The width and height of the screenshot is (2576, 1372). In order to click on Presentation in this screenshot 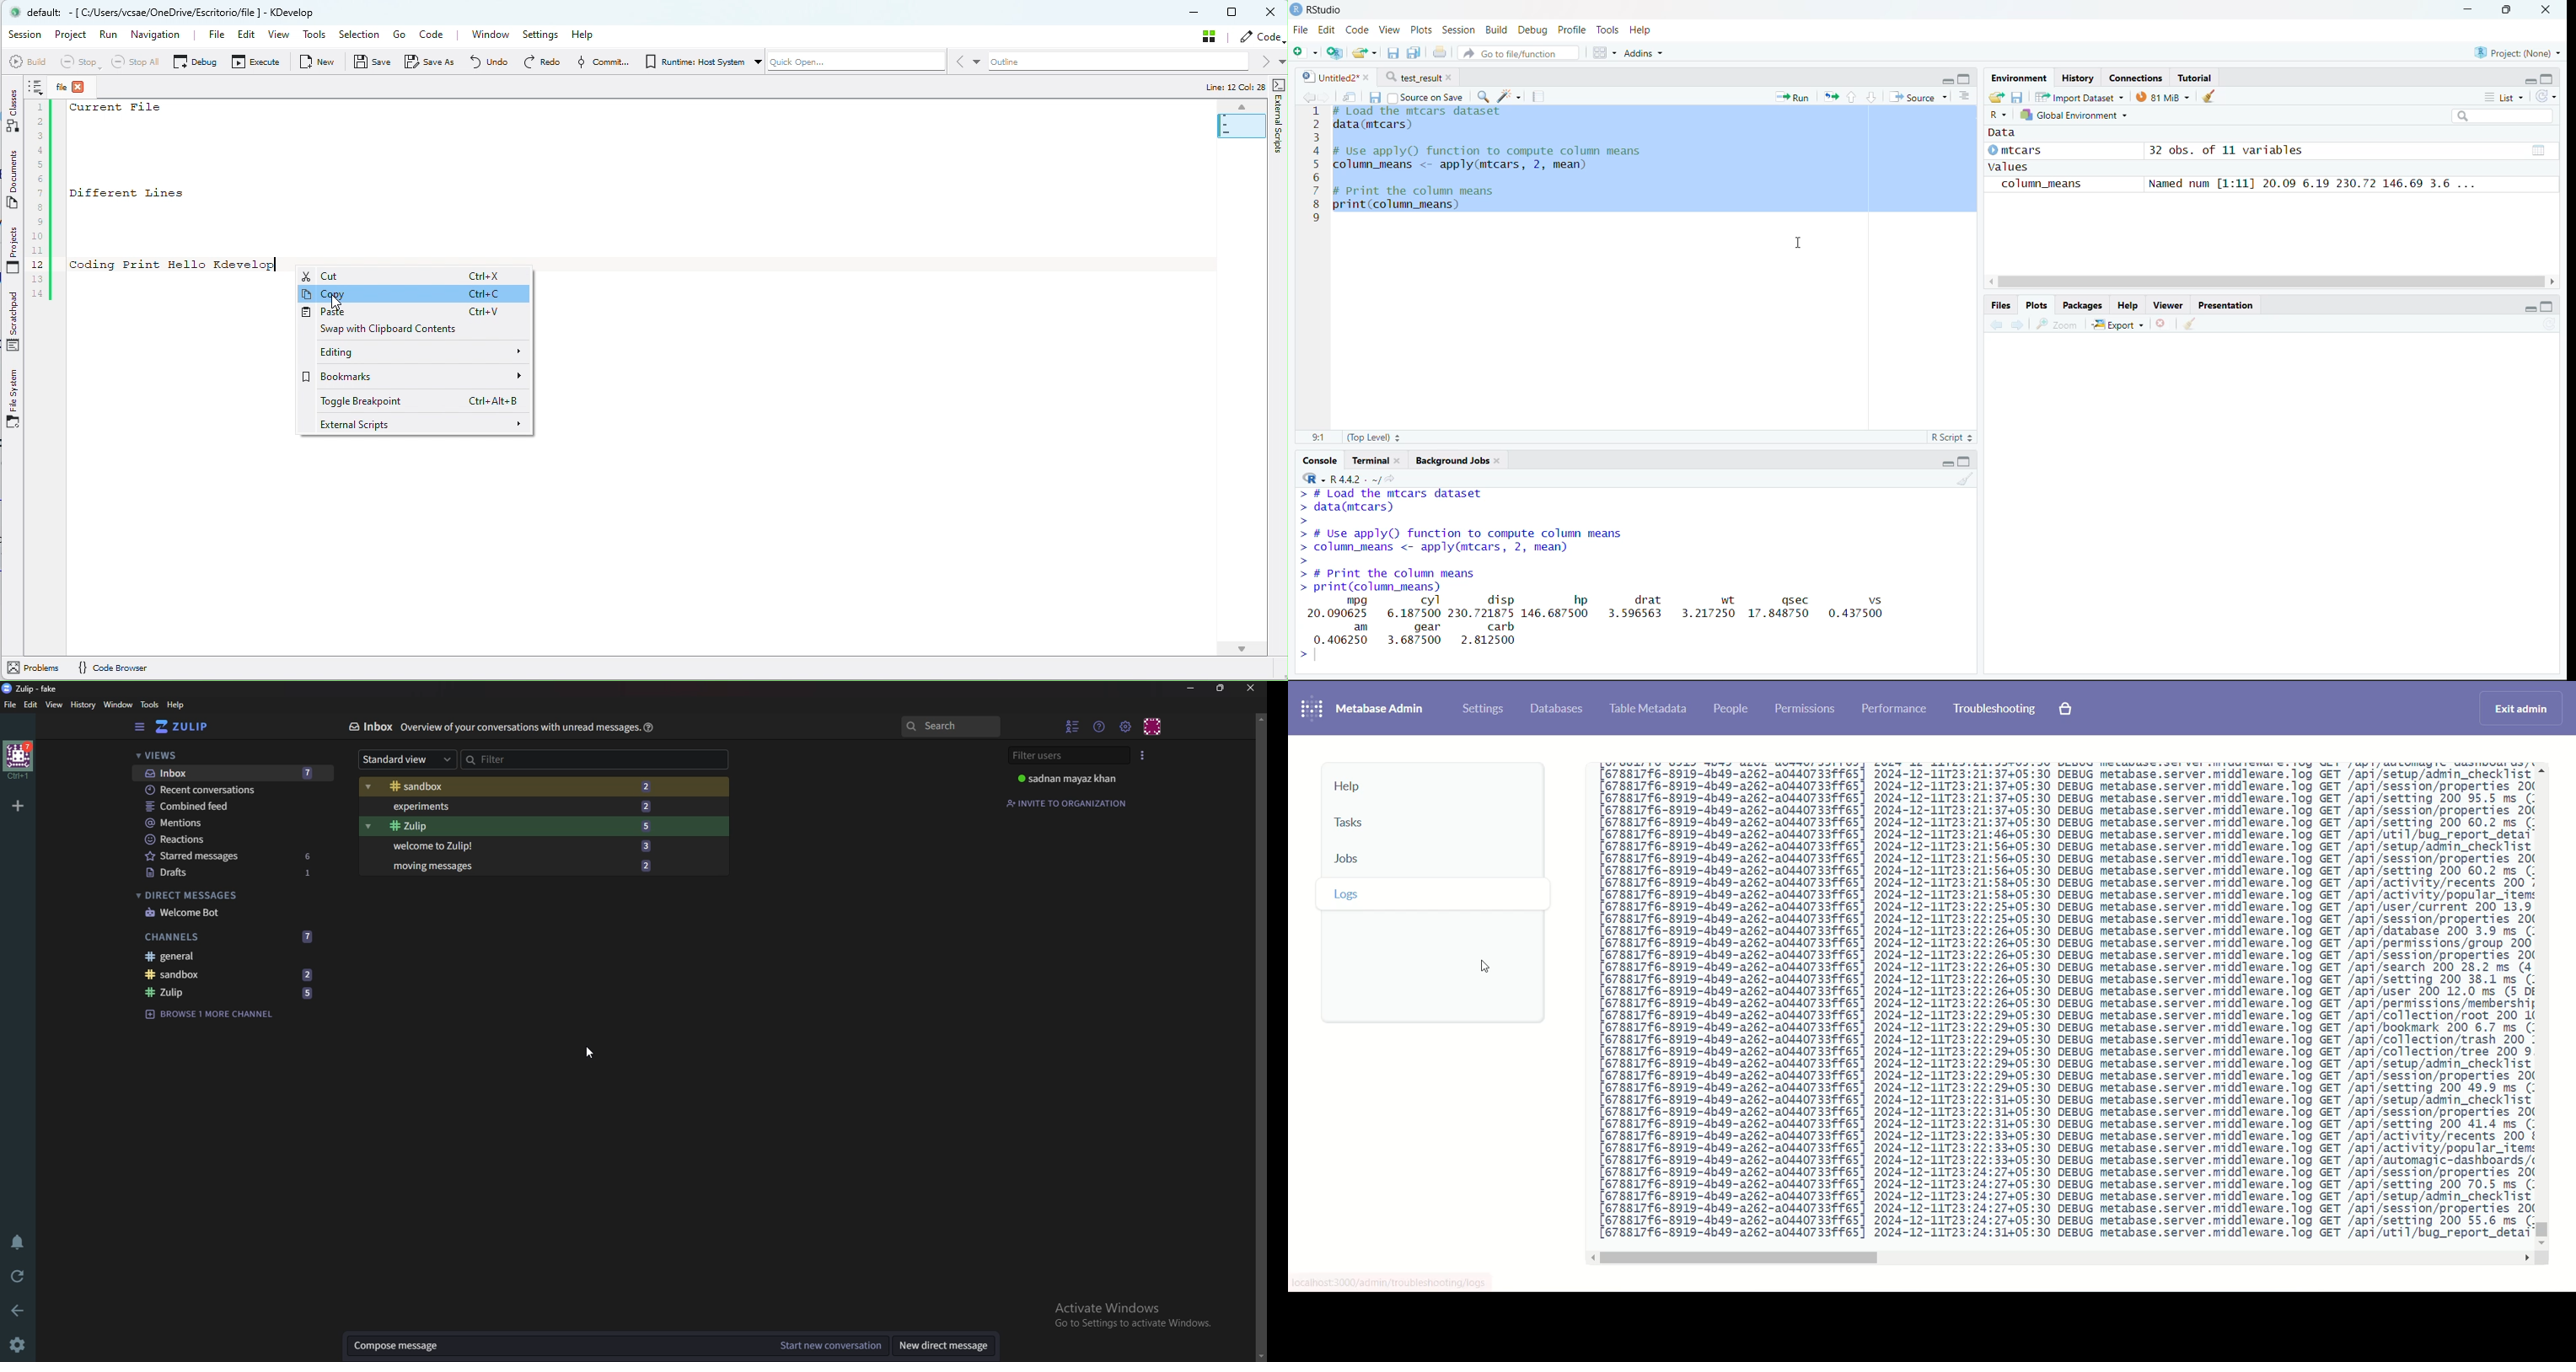, I will do `click(2226, 303)`.